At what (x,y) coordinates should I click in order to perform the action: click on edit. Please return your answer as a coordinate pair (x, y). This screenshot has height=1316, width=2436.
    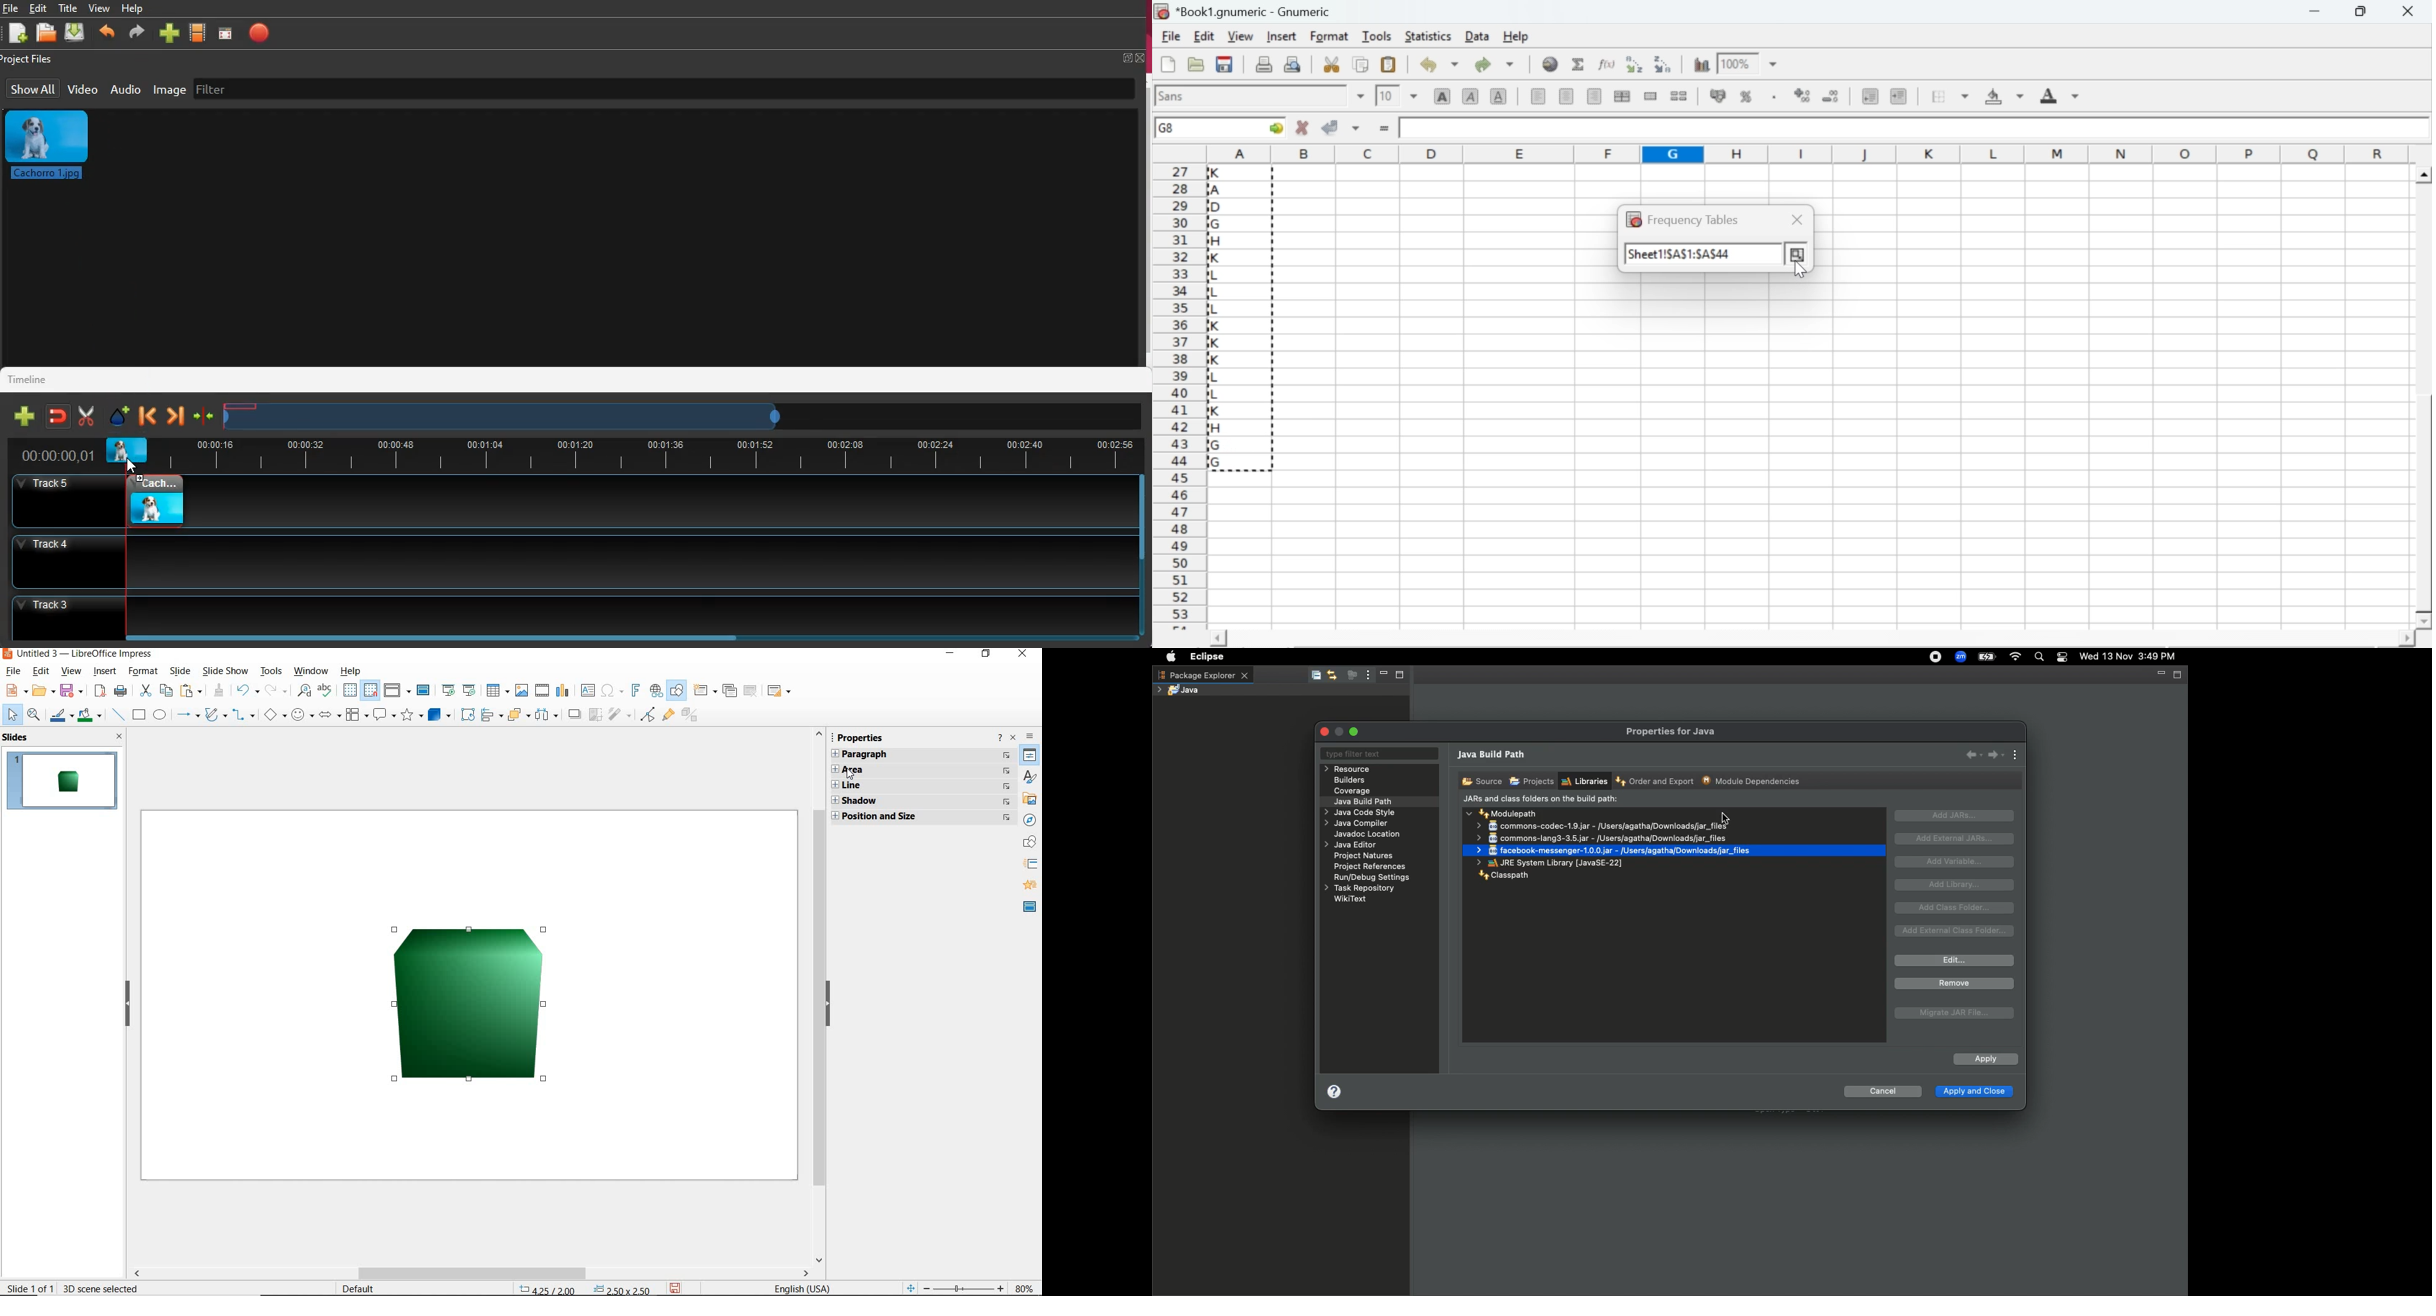
    Looking at the image, I should click on (38, 8).